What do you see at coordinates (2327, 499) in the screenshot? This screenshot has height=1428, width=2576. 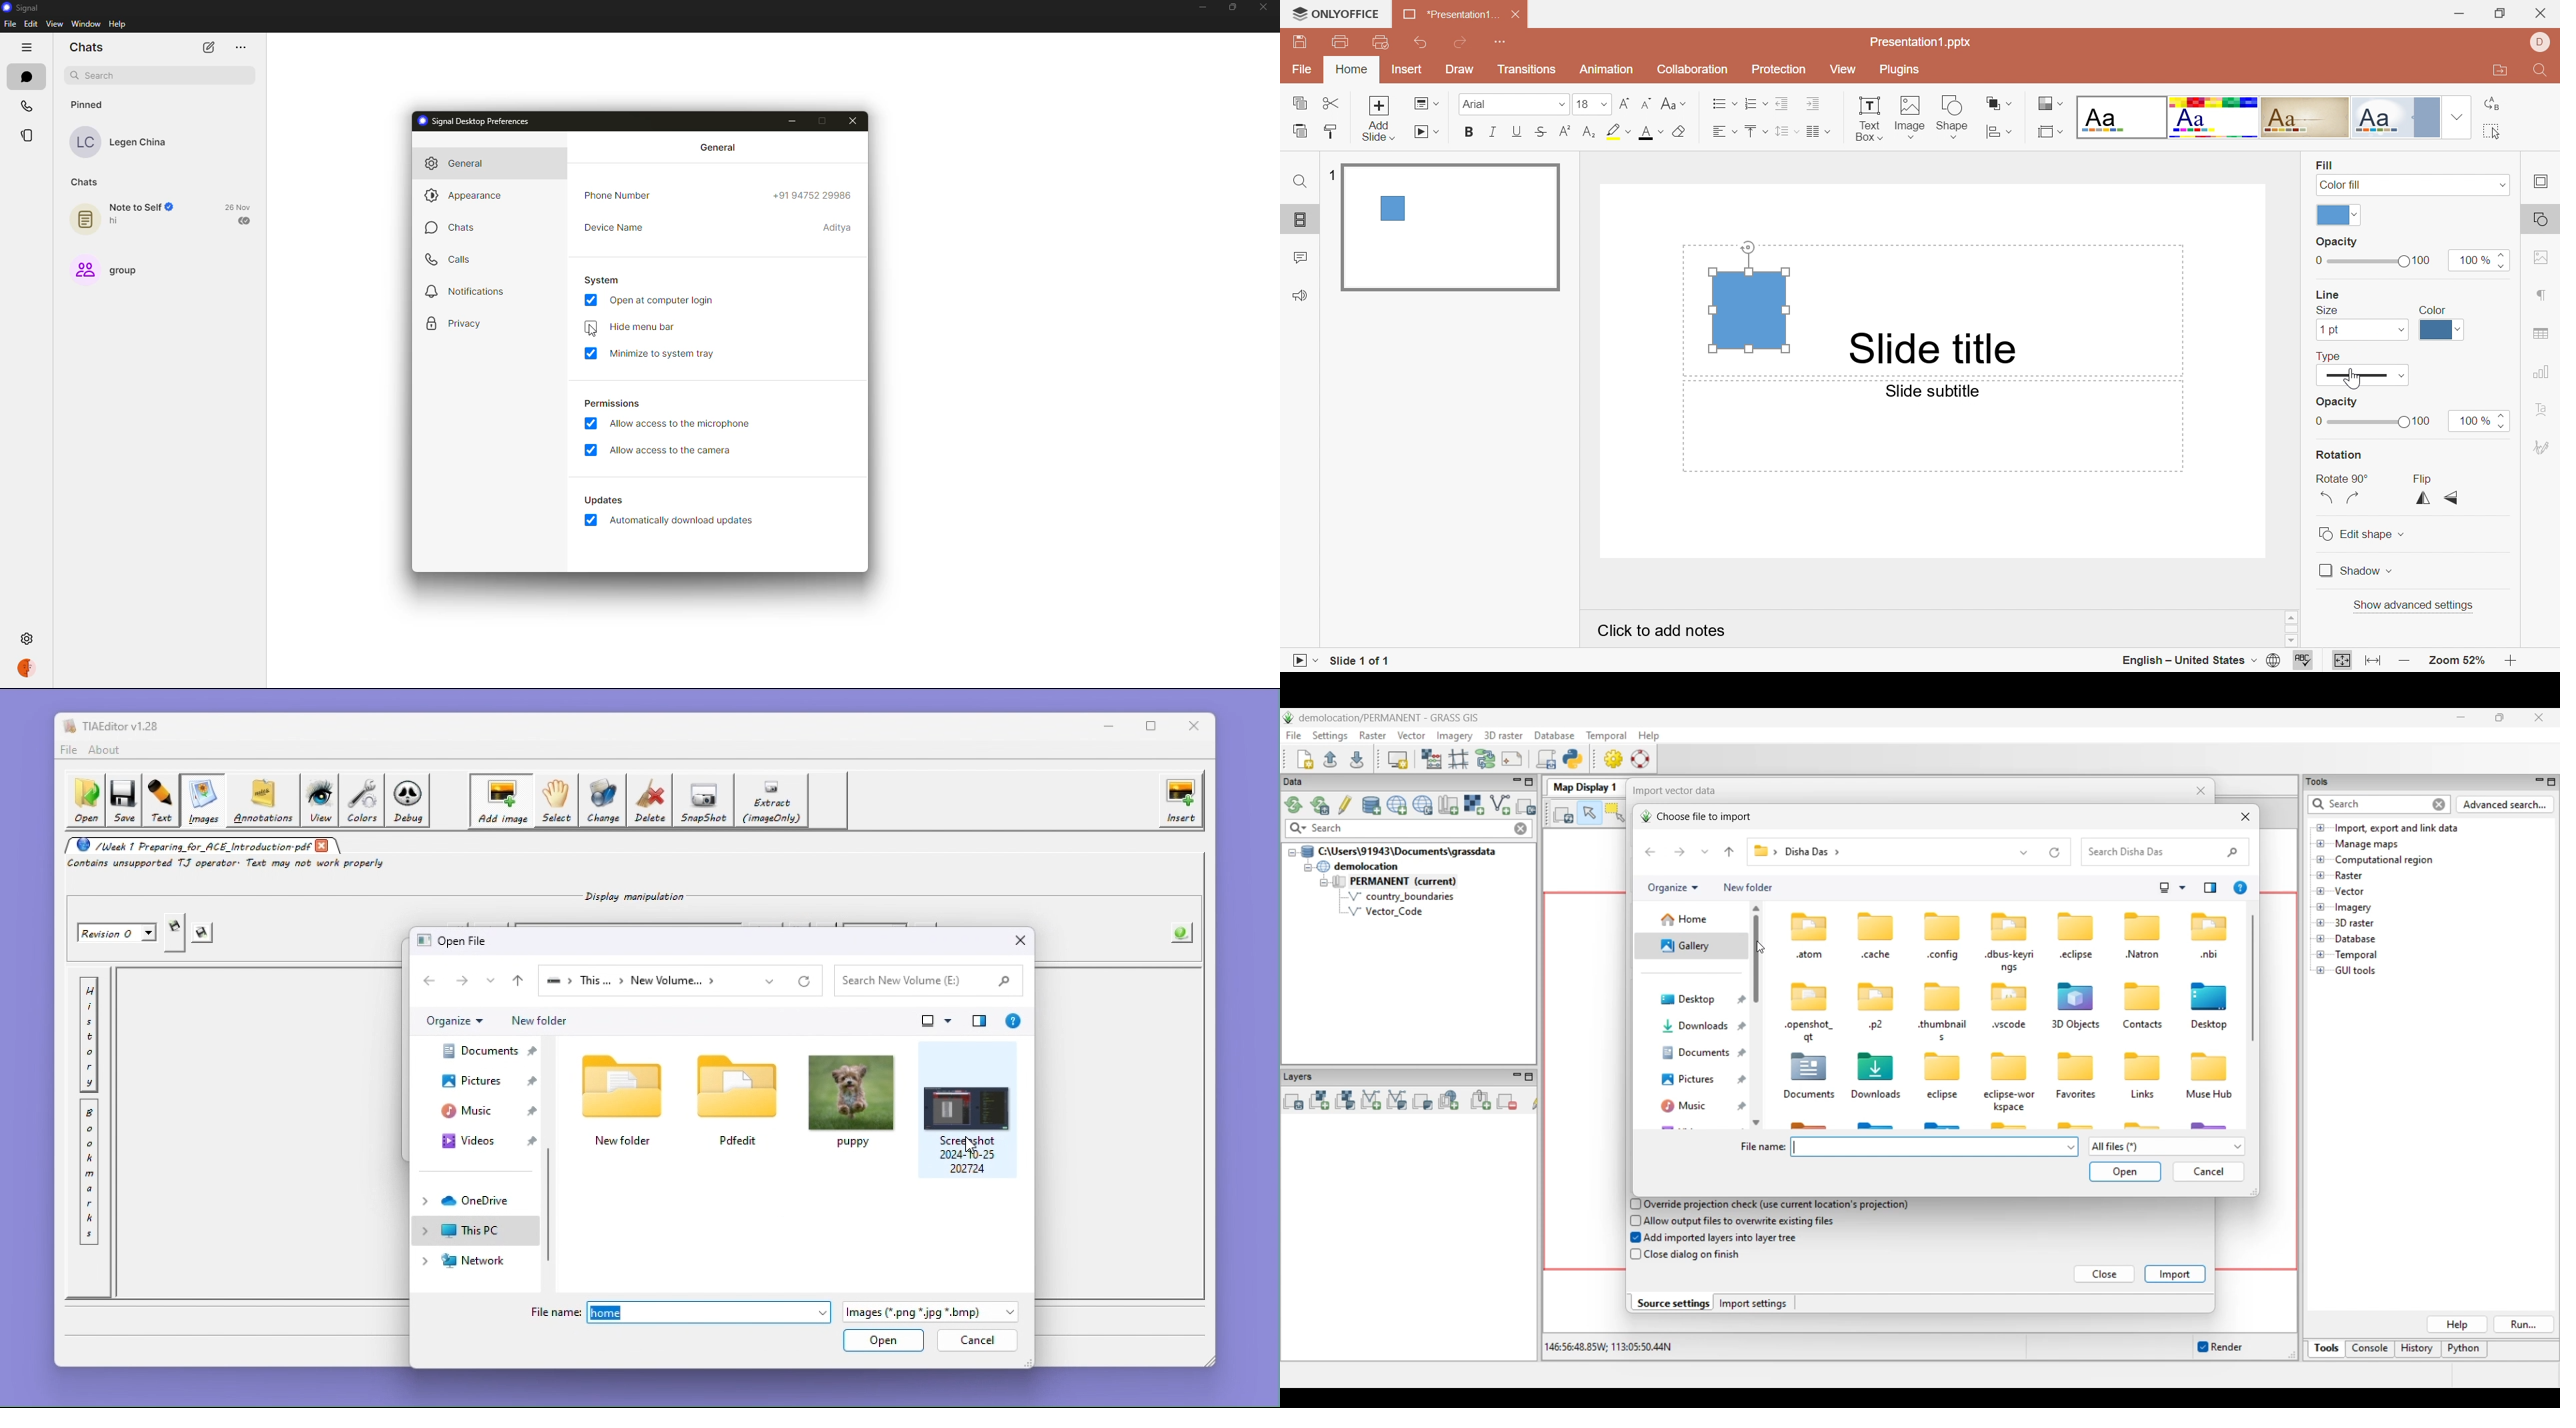 I see `Rotate 90° anticlockwise` at bounding box center [2327, 499].